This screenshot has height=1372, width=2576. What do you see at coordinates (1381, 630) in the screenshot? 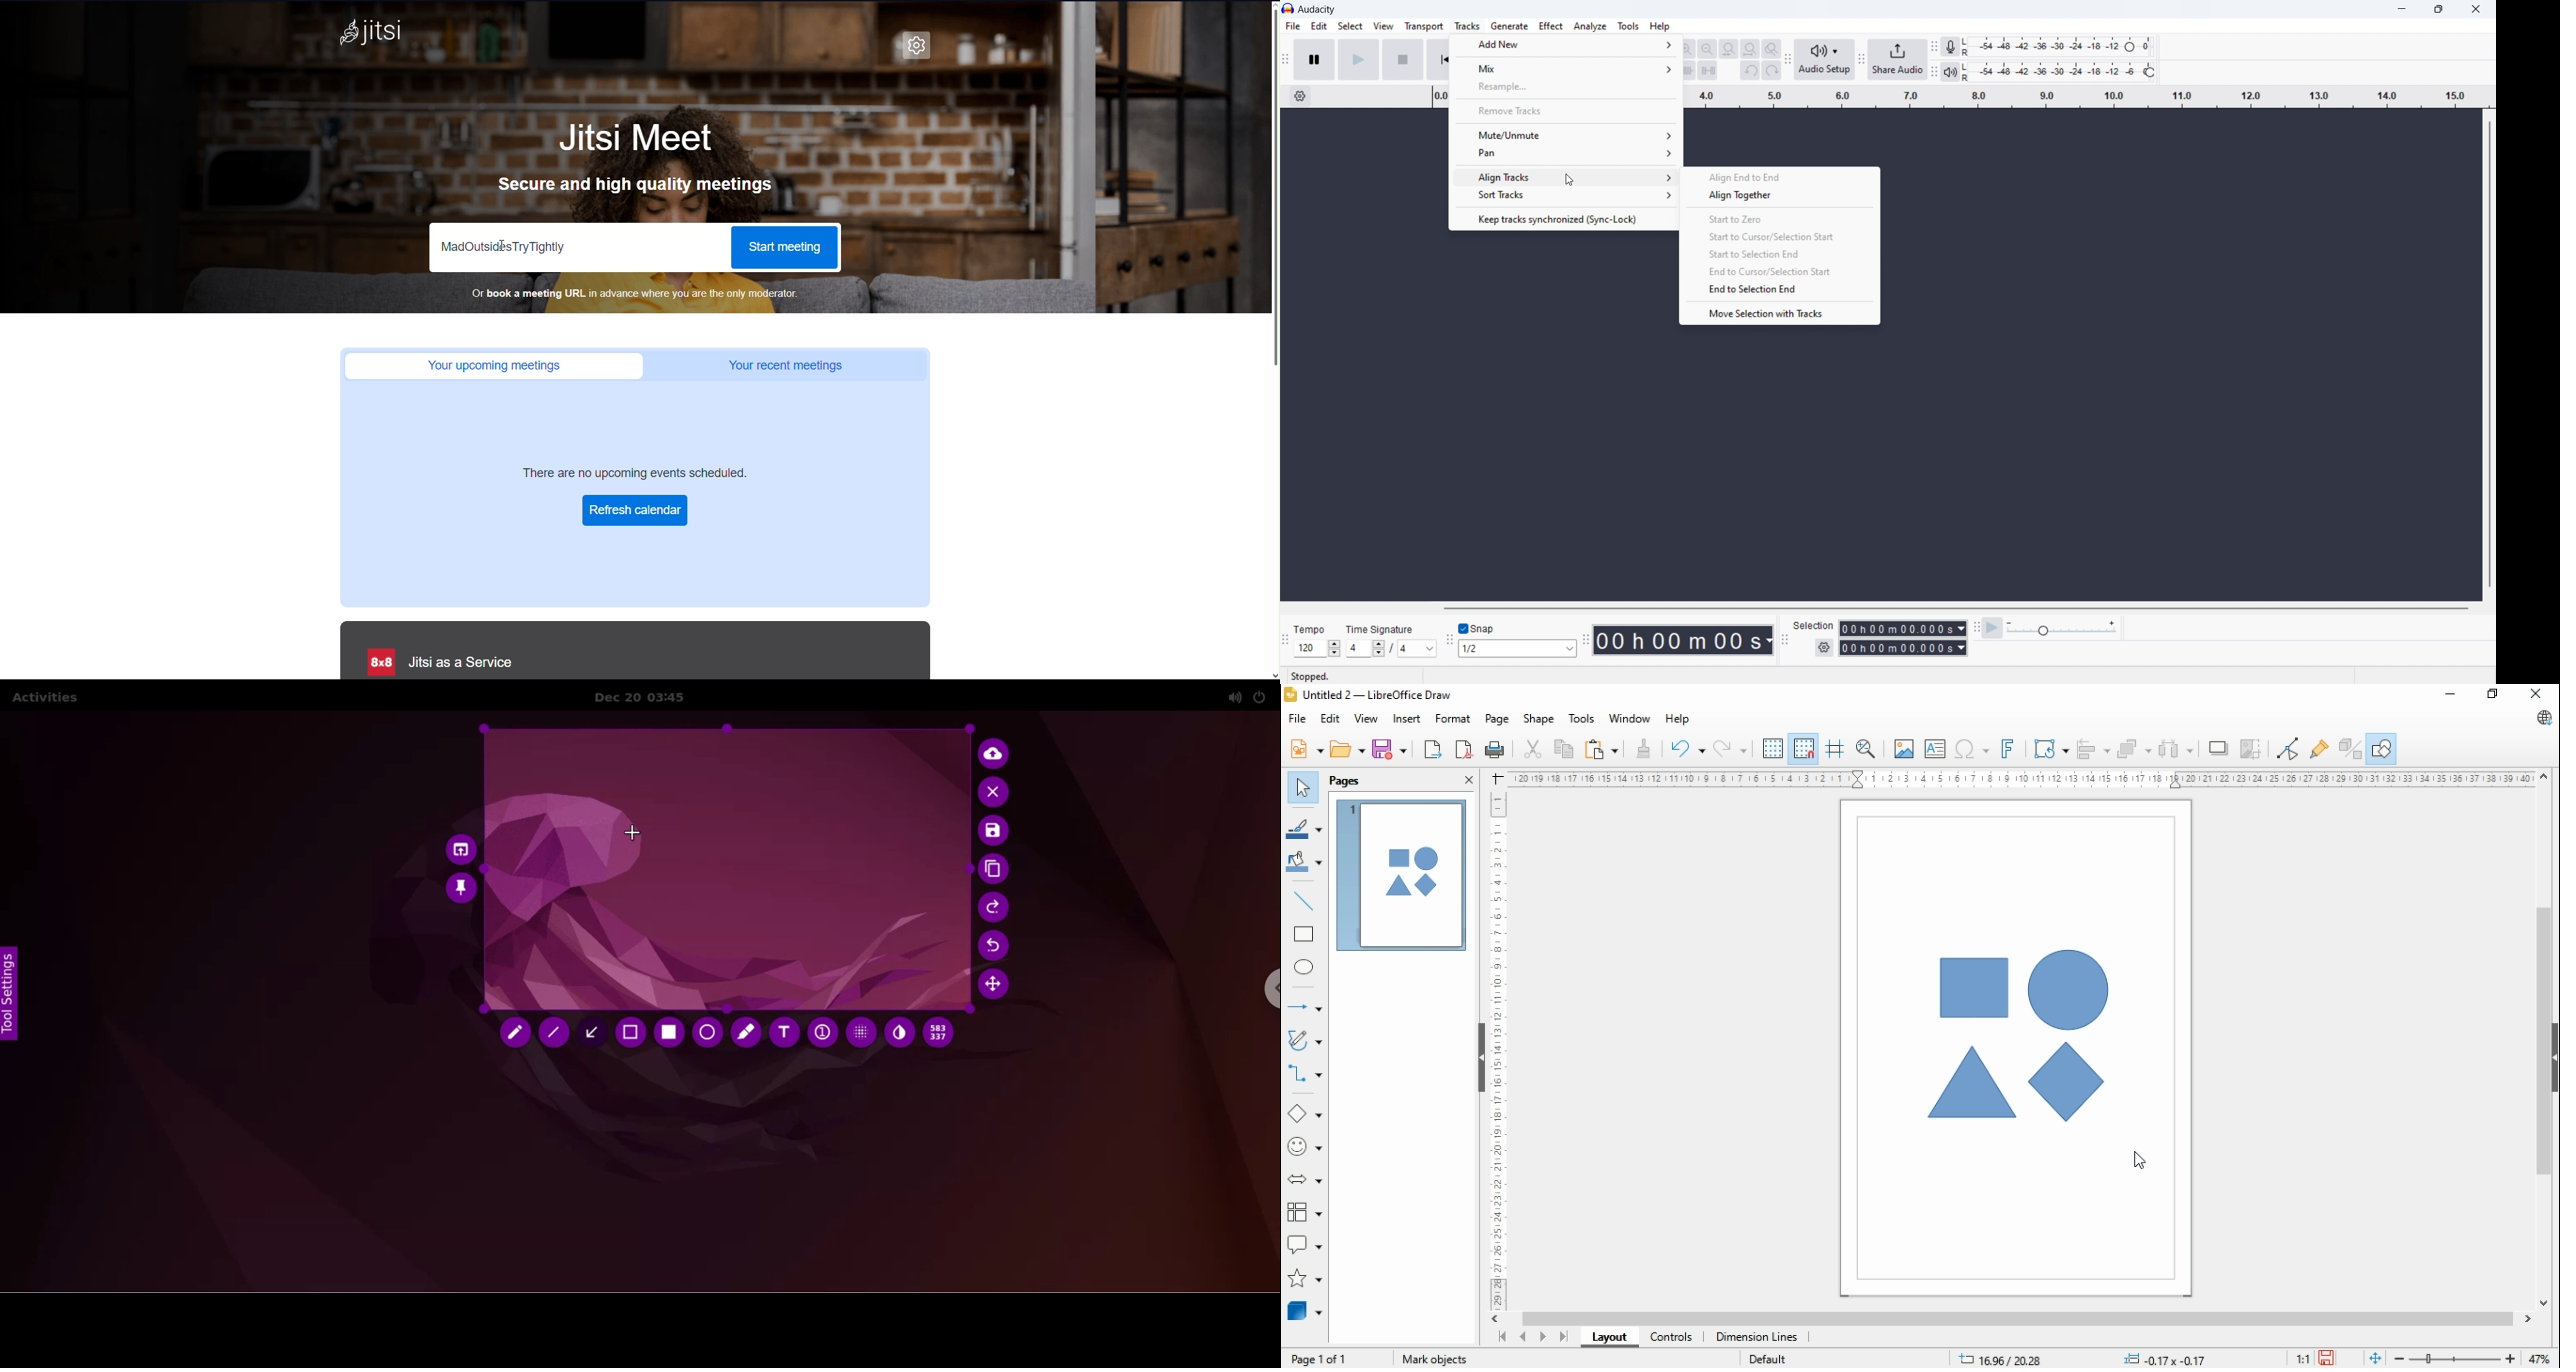
I see `Time Signatures` at bounding box center [1381, 630].